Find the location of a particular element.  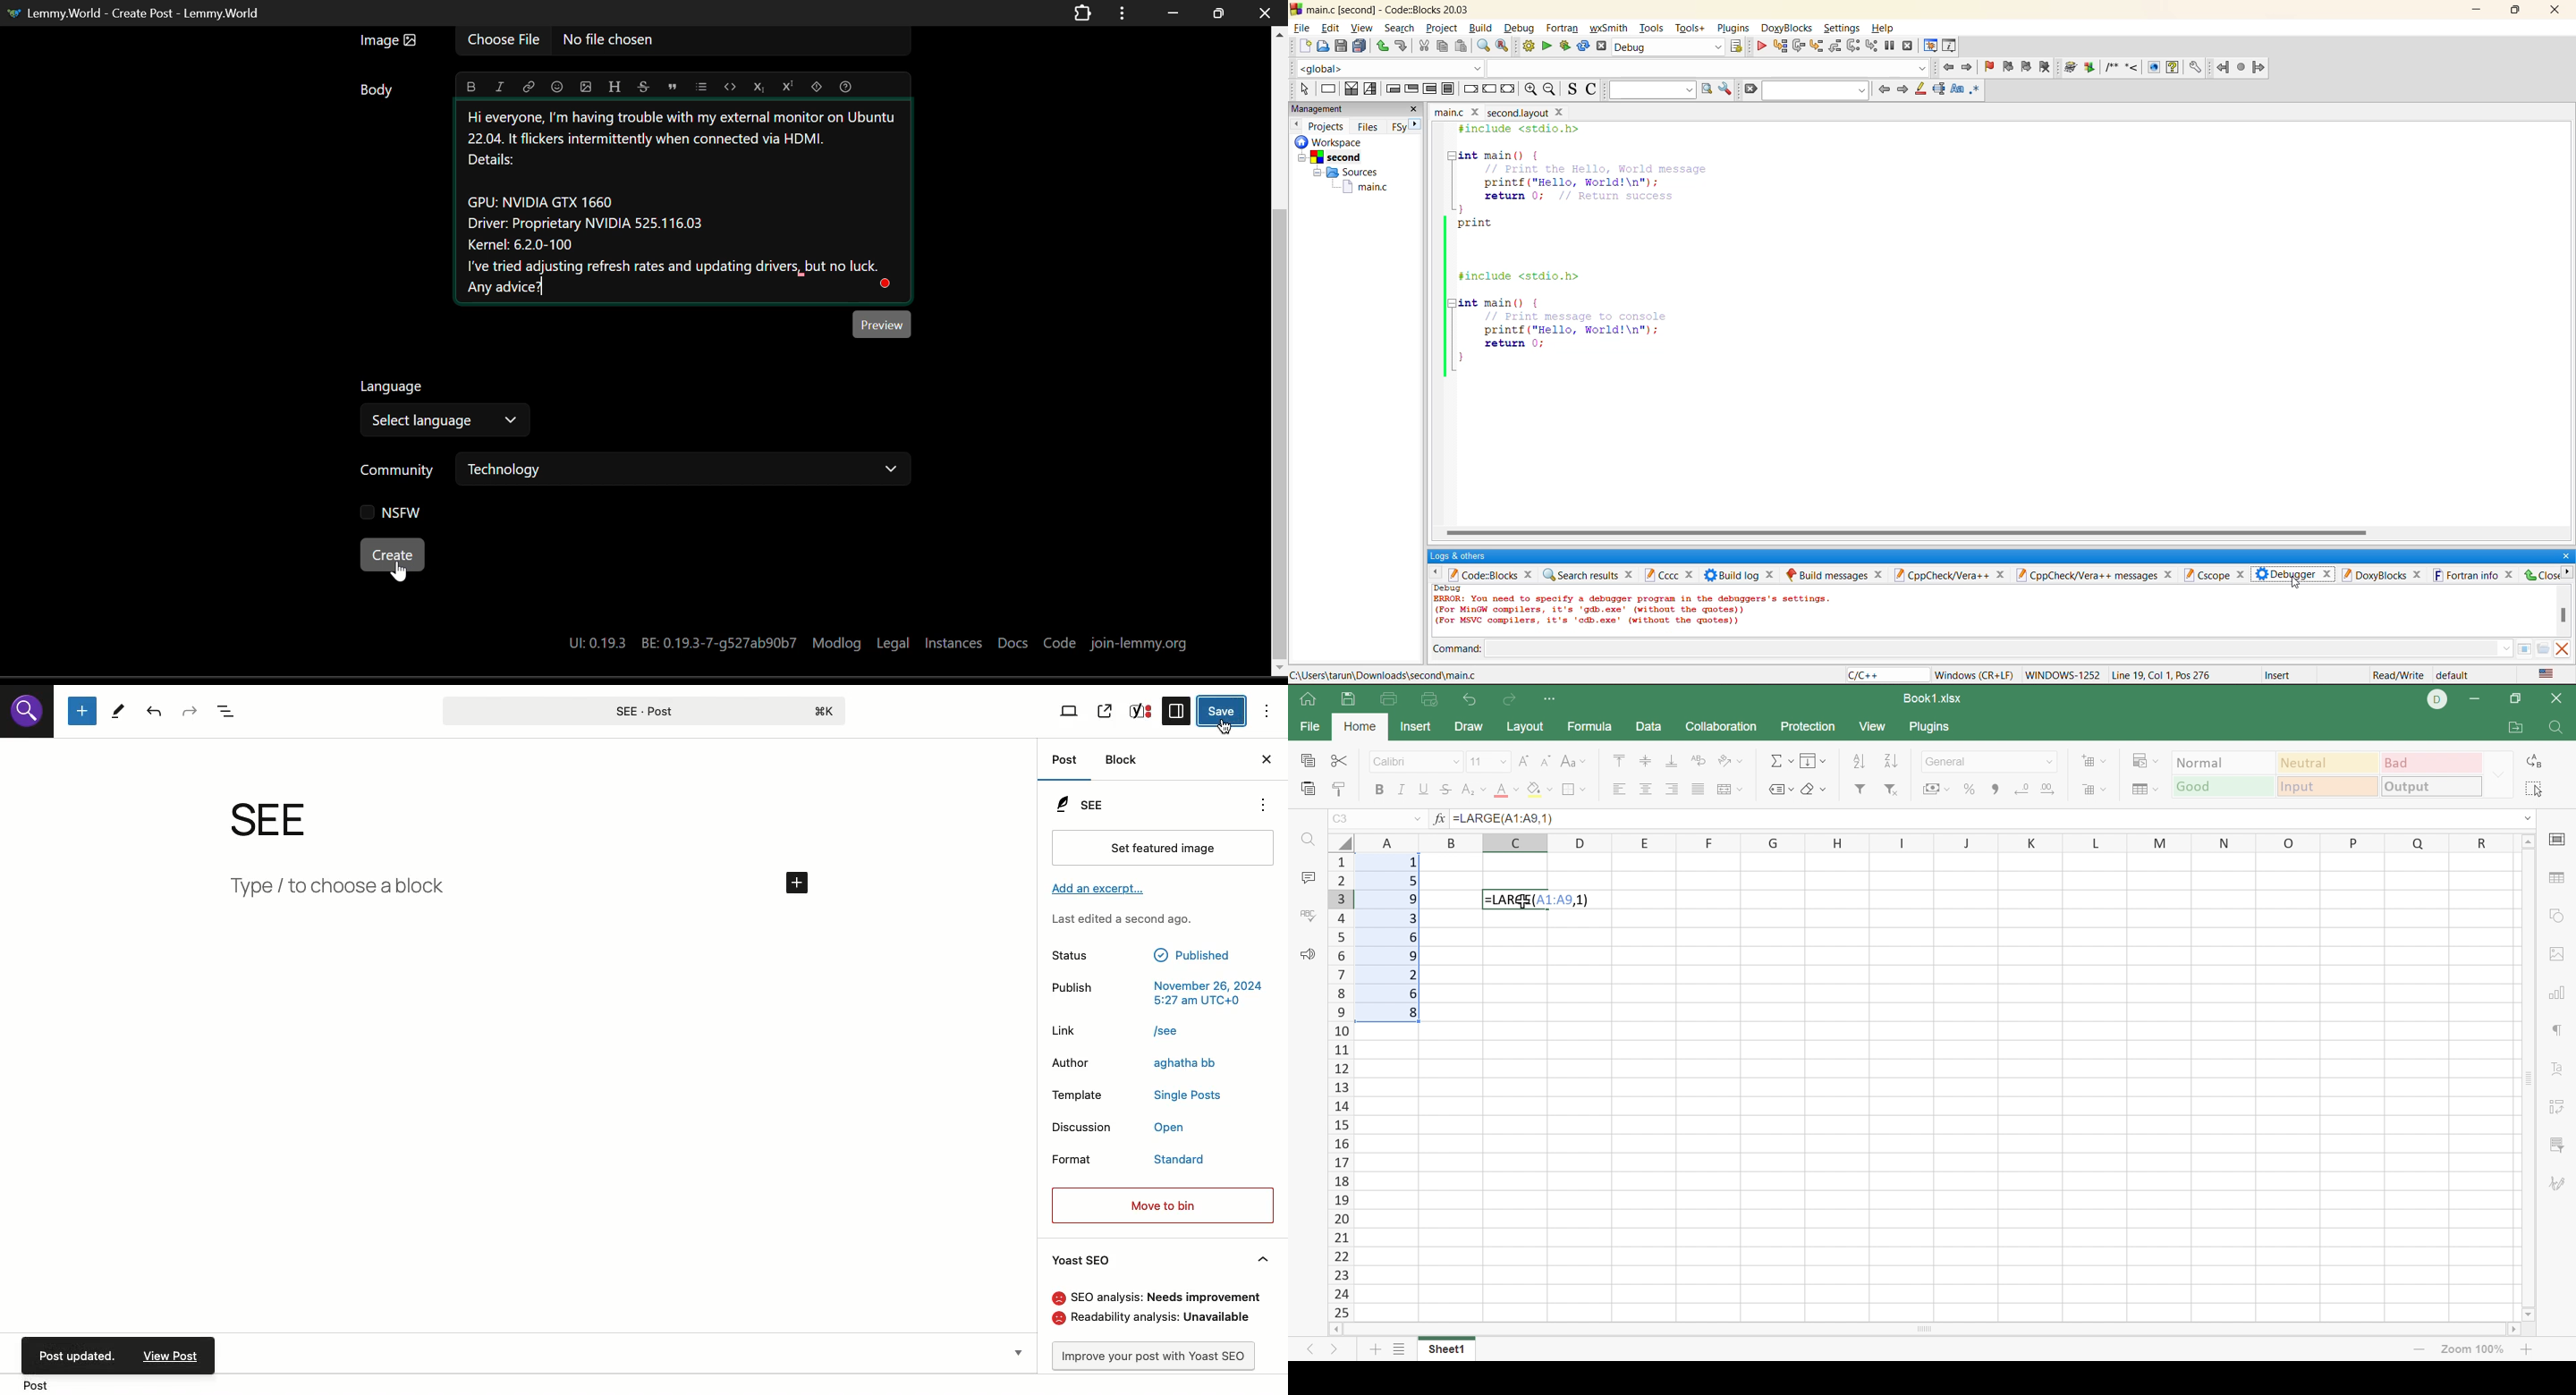

Copy is located at coordinates (1307, 761).